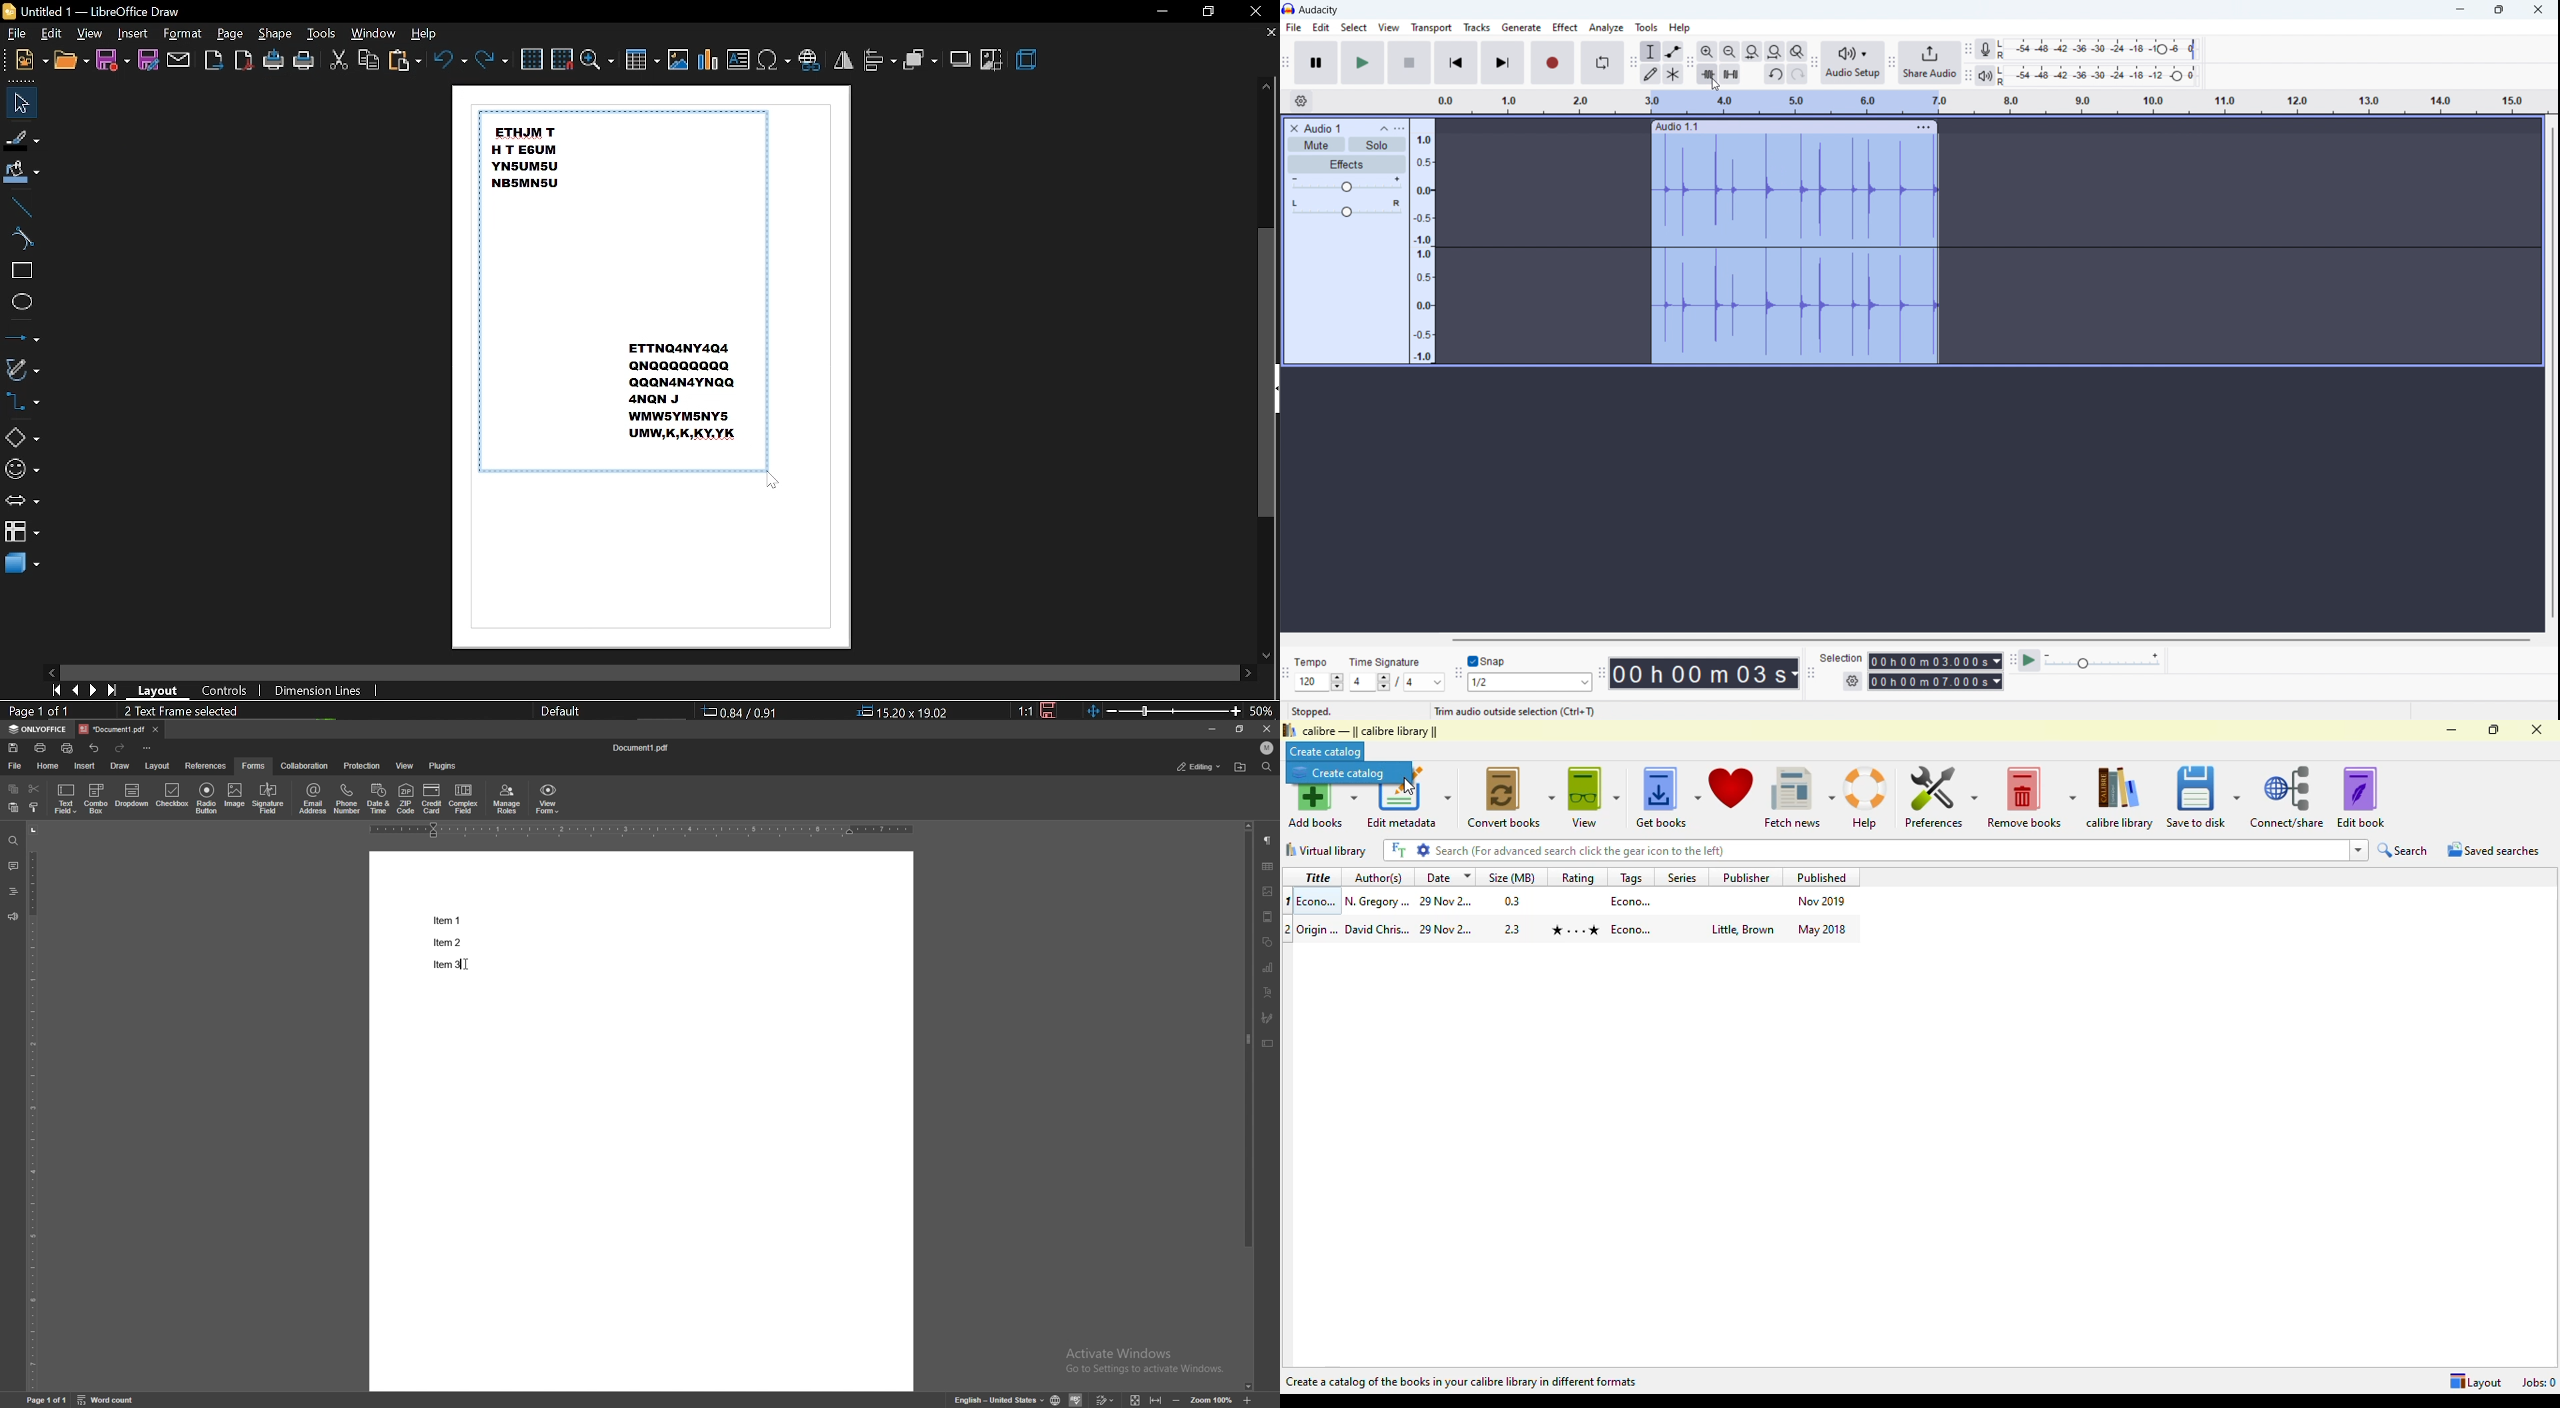  Describe the element at coordinates (2535, 1382) in the screenshot. I see `Jobs: 0` at that location.